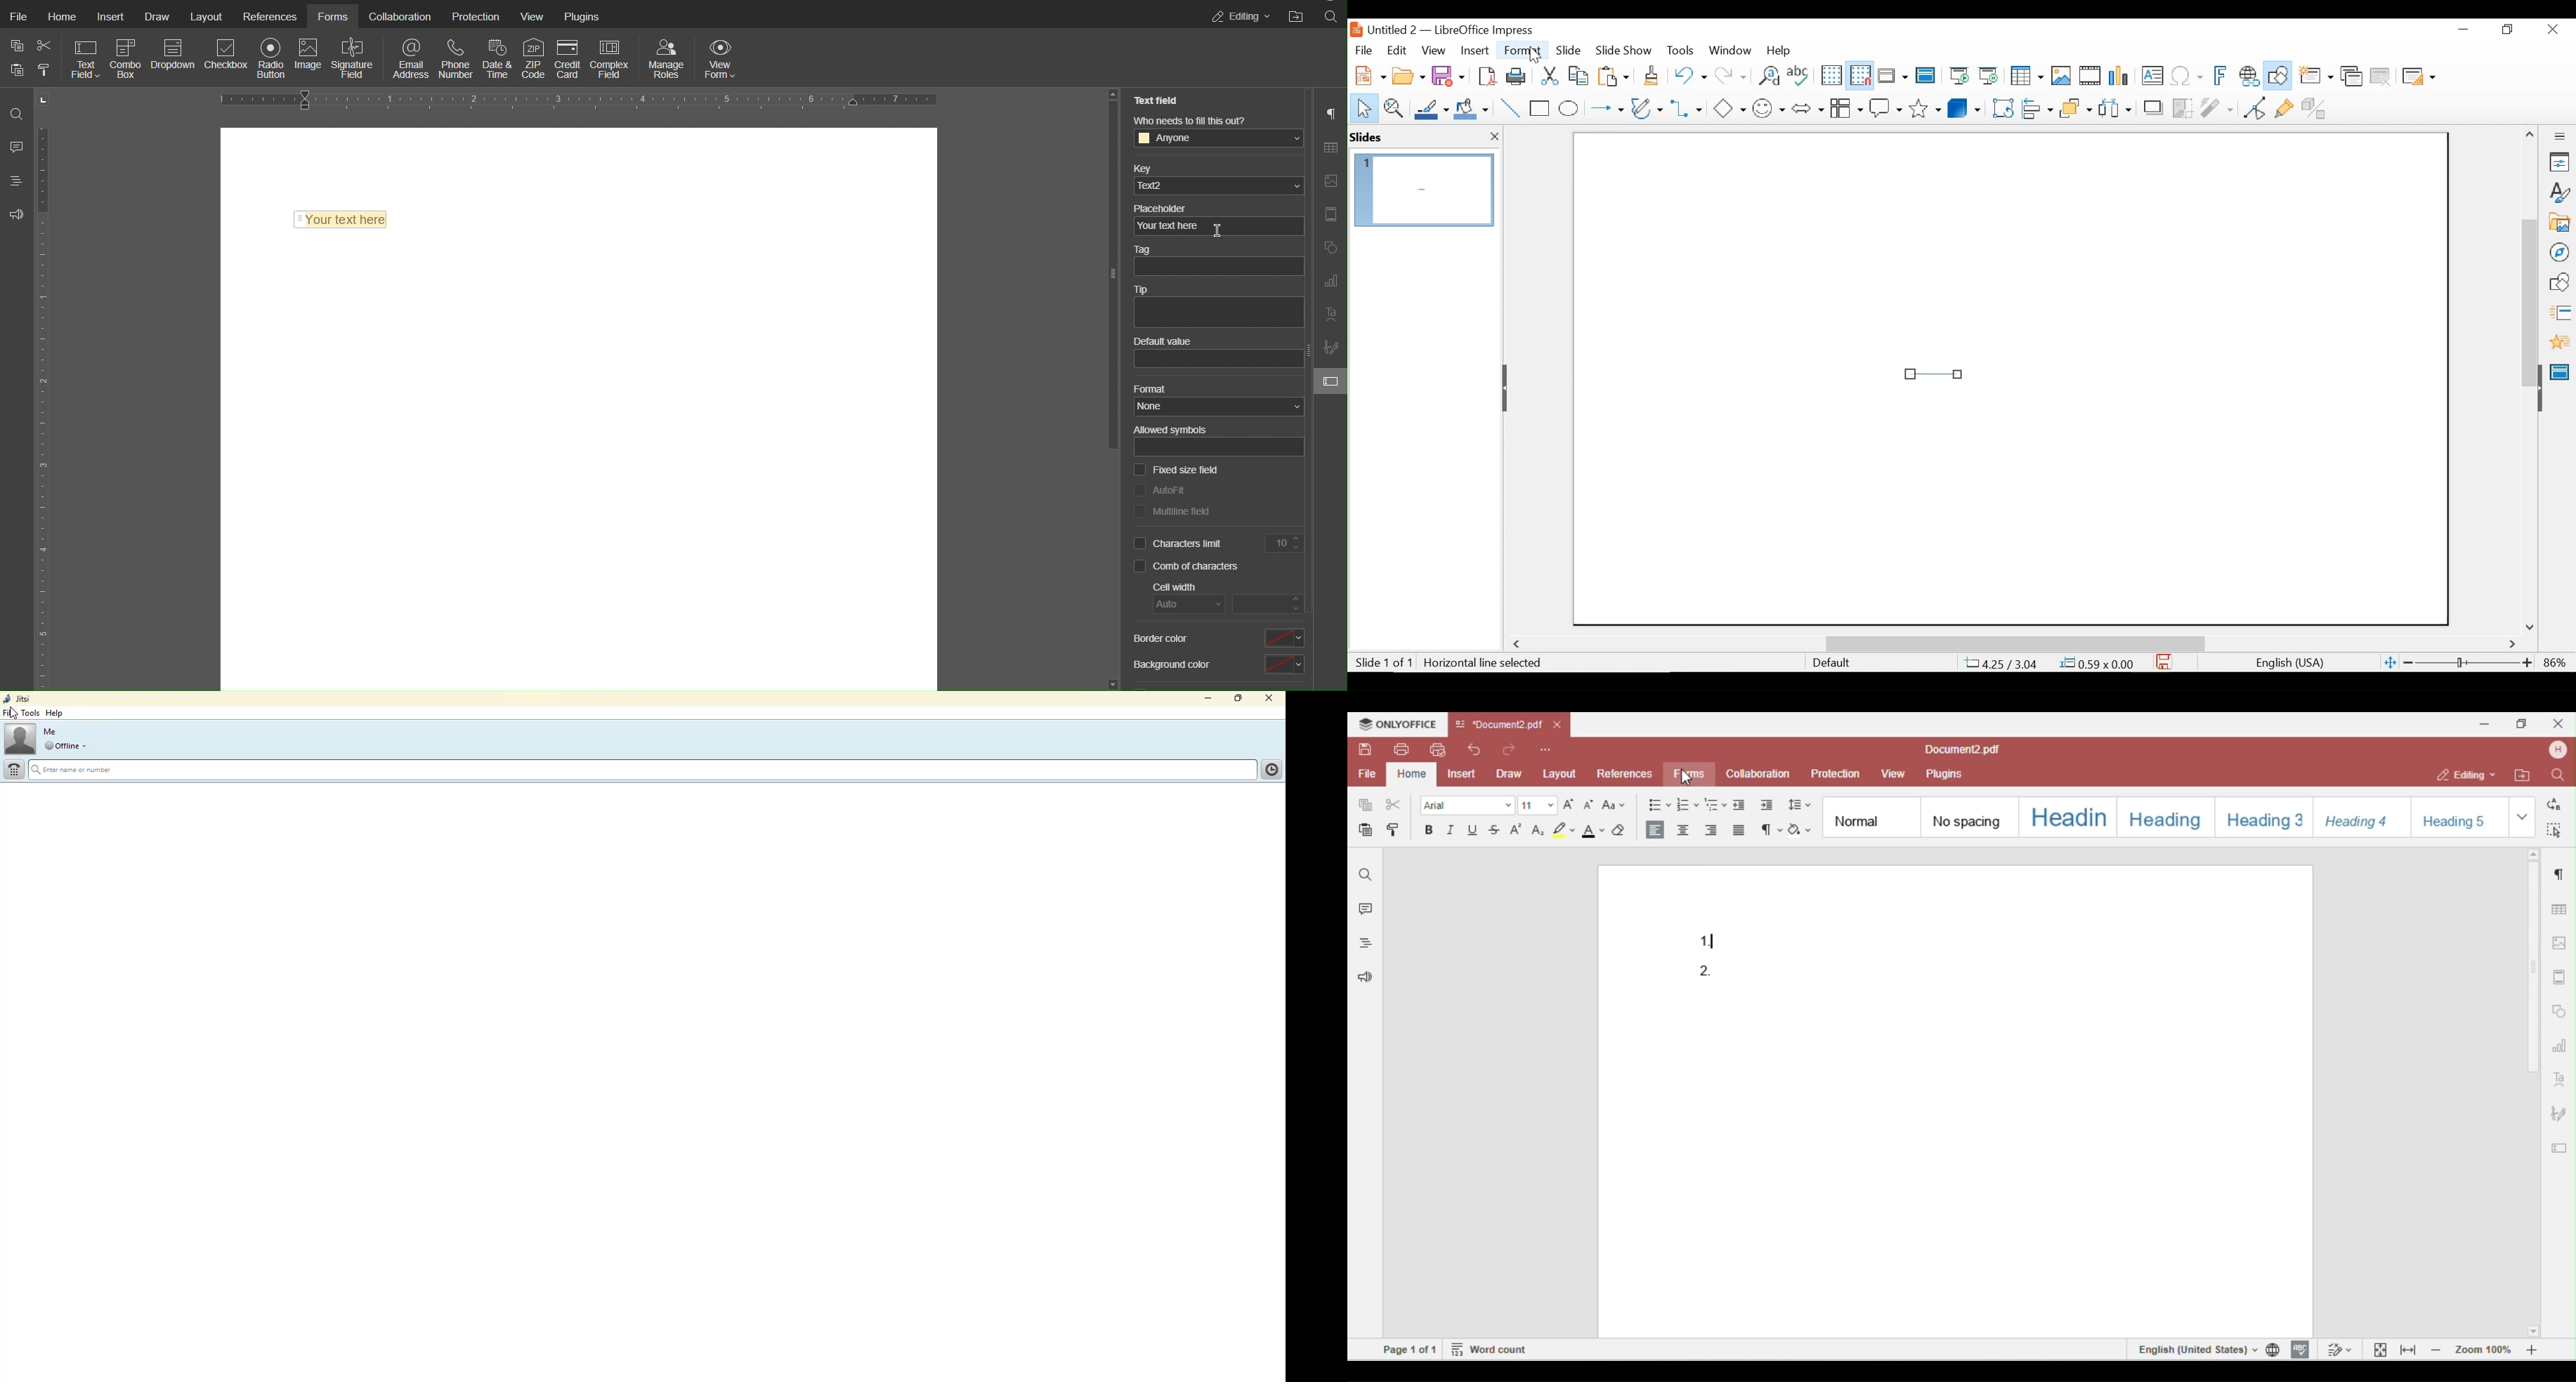 Image resolution: width=2576 pixels, height=1400 pixels. What do you see at coordinates (1569, 49) in the screenshot?
I see `Slide` at bounding box center [1569, 49].